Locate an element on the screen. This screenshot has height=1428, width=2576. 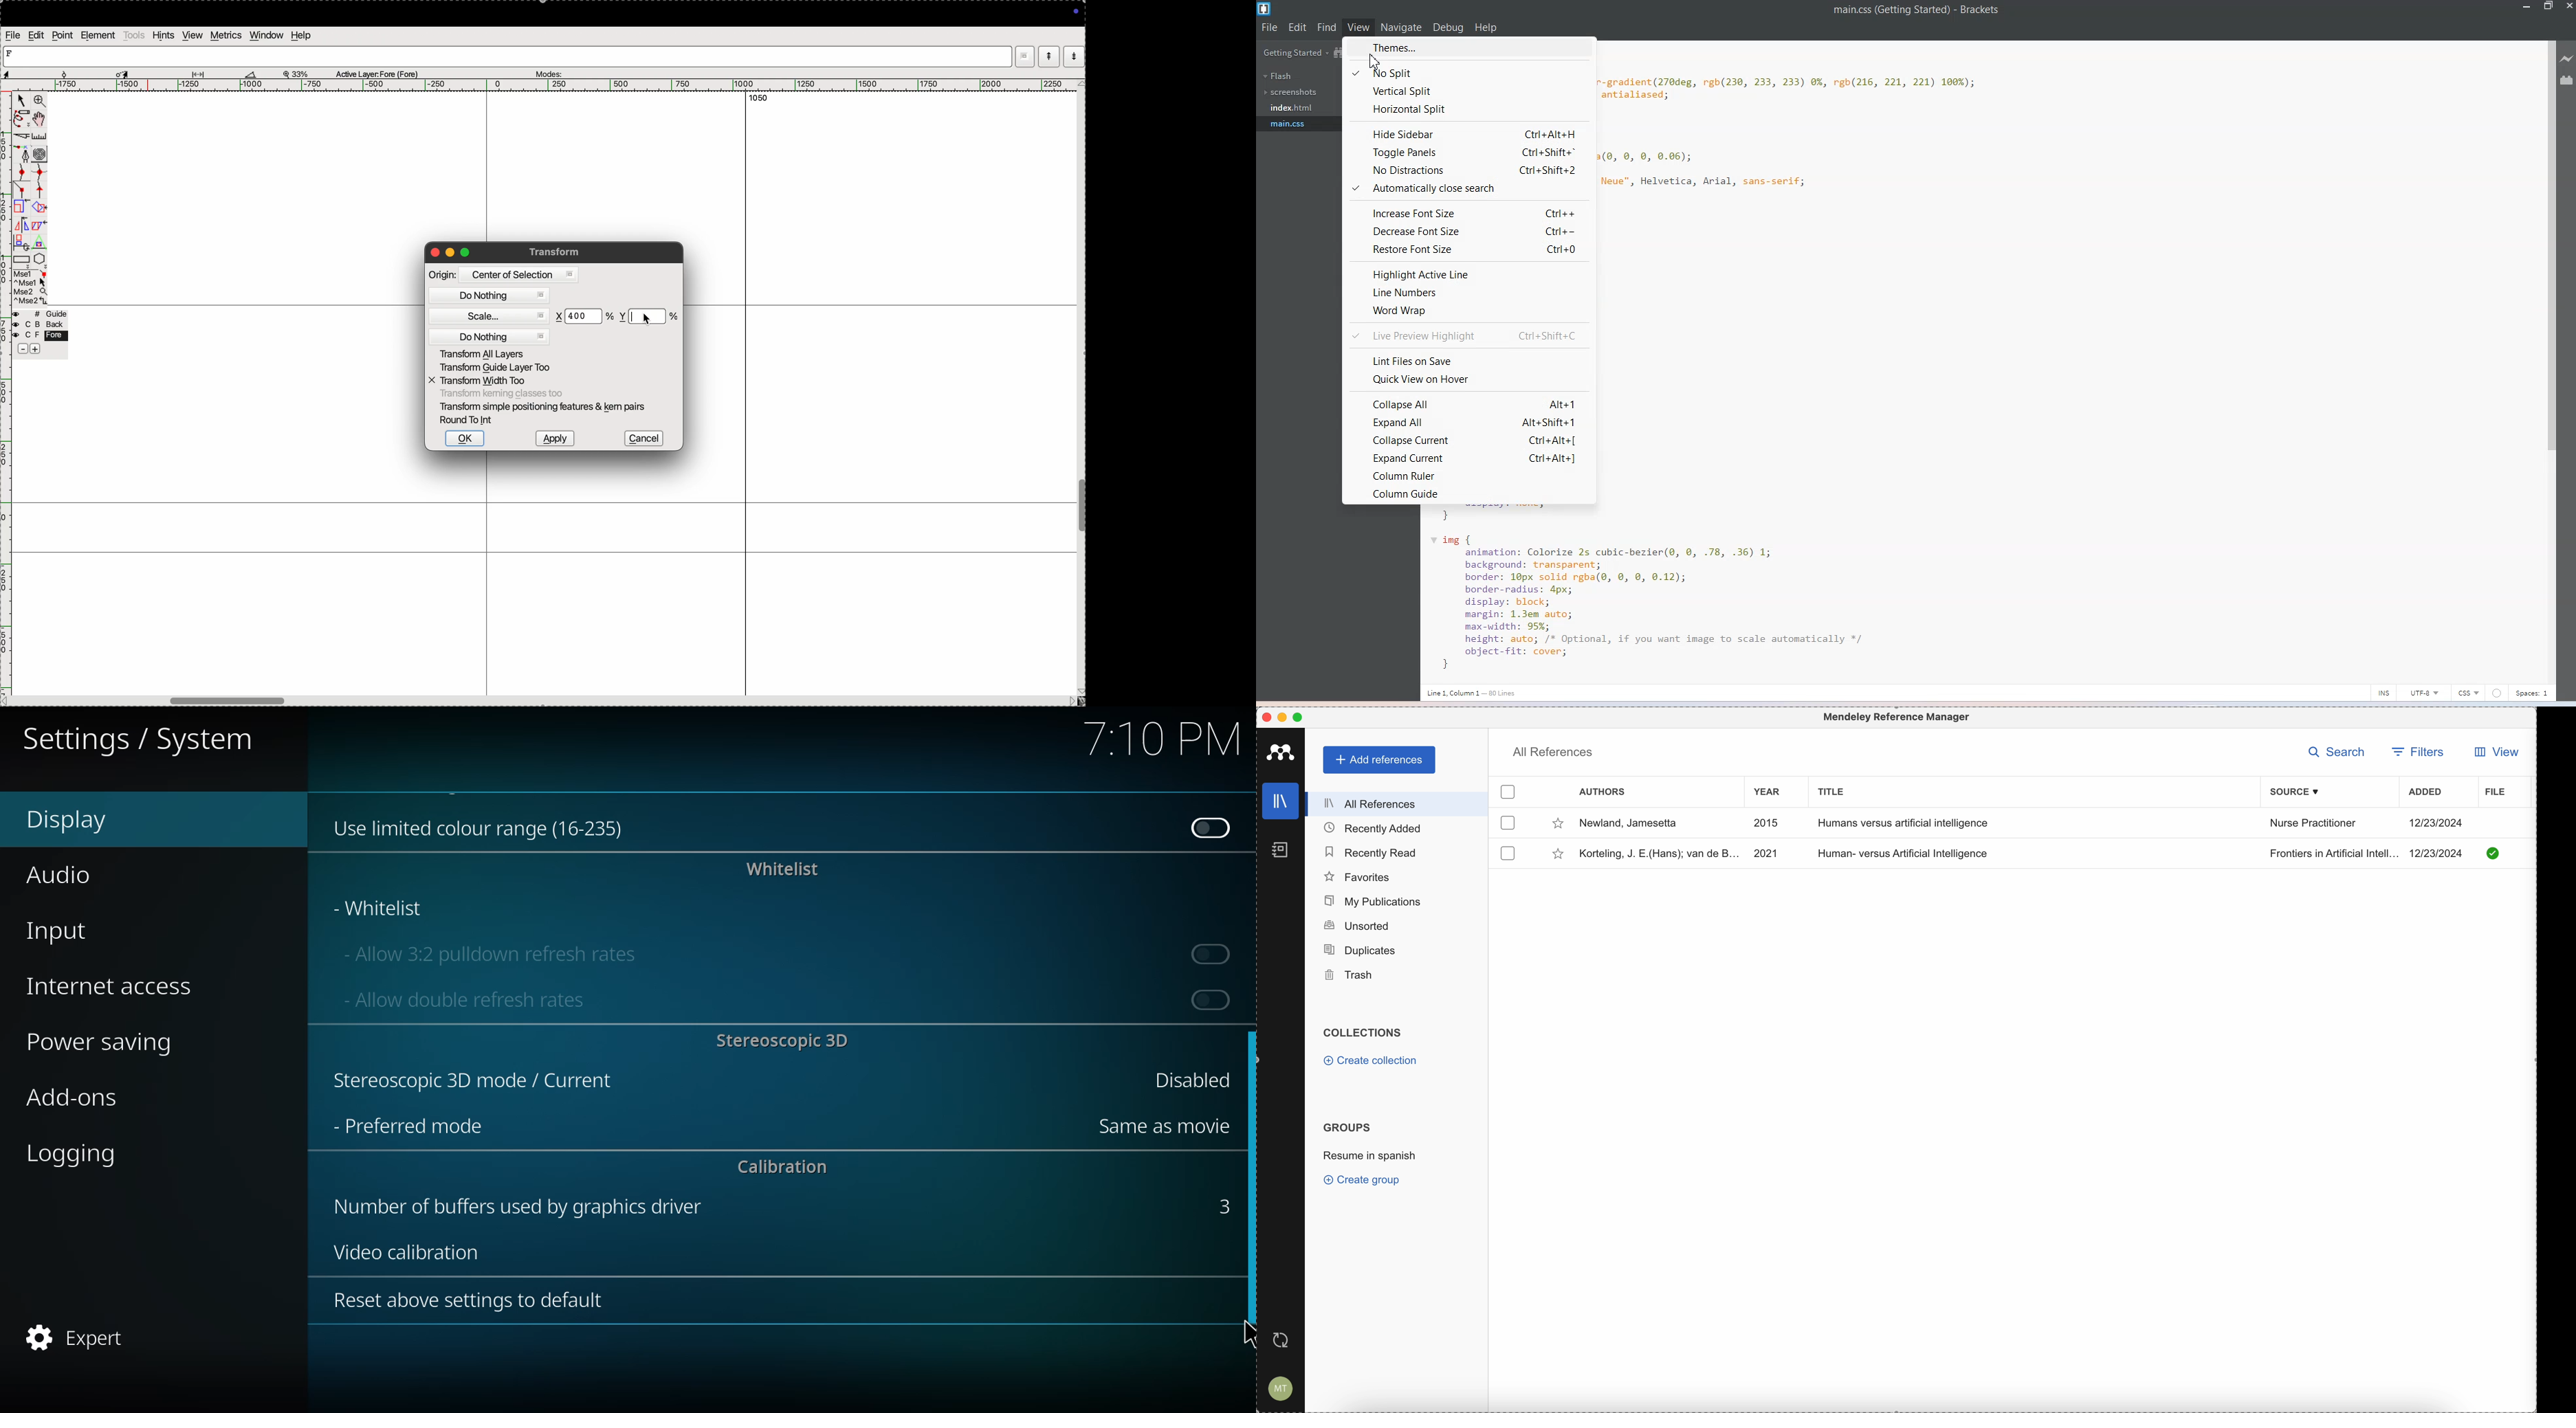
groups is located at coordinates (1347, 1127).